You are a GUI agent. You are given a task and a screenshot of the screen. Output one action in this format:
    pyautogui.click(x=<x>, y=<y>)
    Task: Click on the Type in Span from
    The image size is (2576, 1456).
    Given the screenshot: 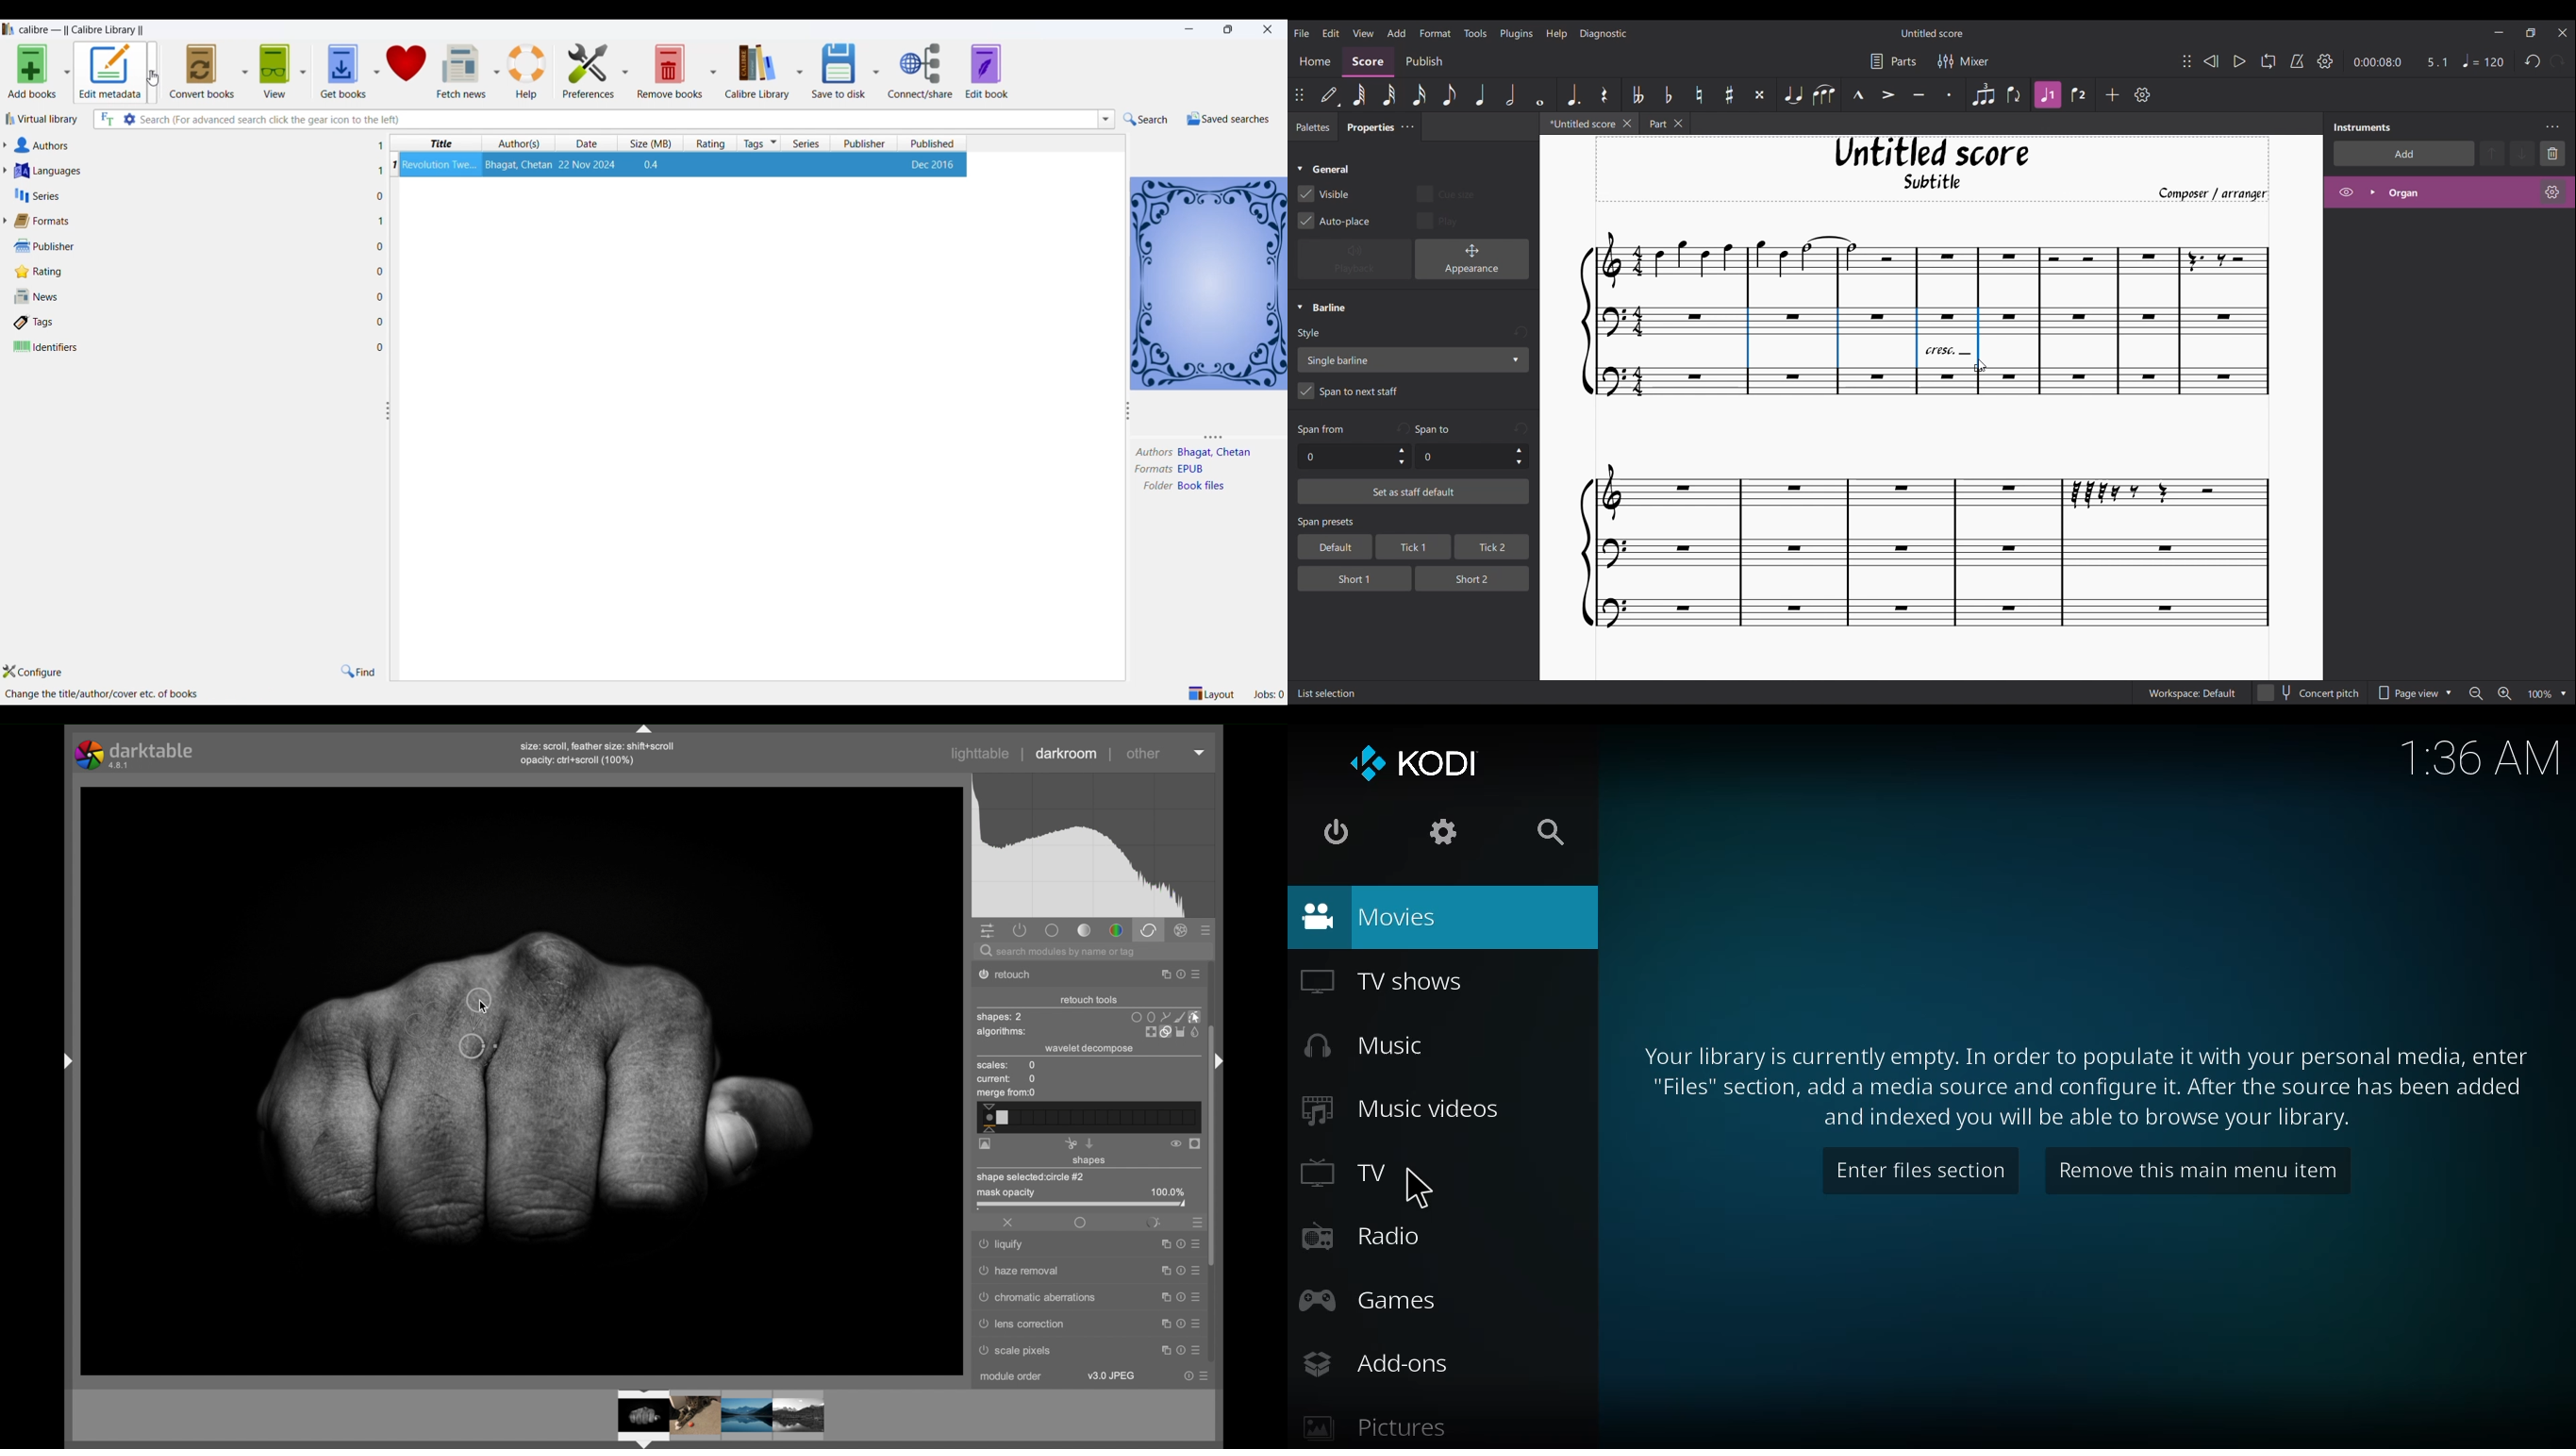 What is the action you would take?
    pyautogui.click(x=1345, y=457)
    